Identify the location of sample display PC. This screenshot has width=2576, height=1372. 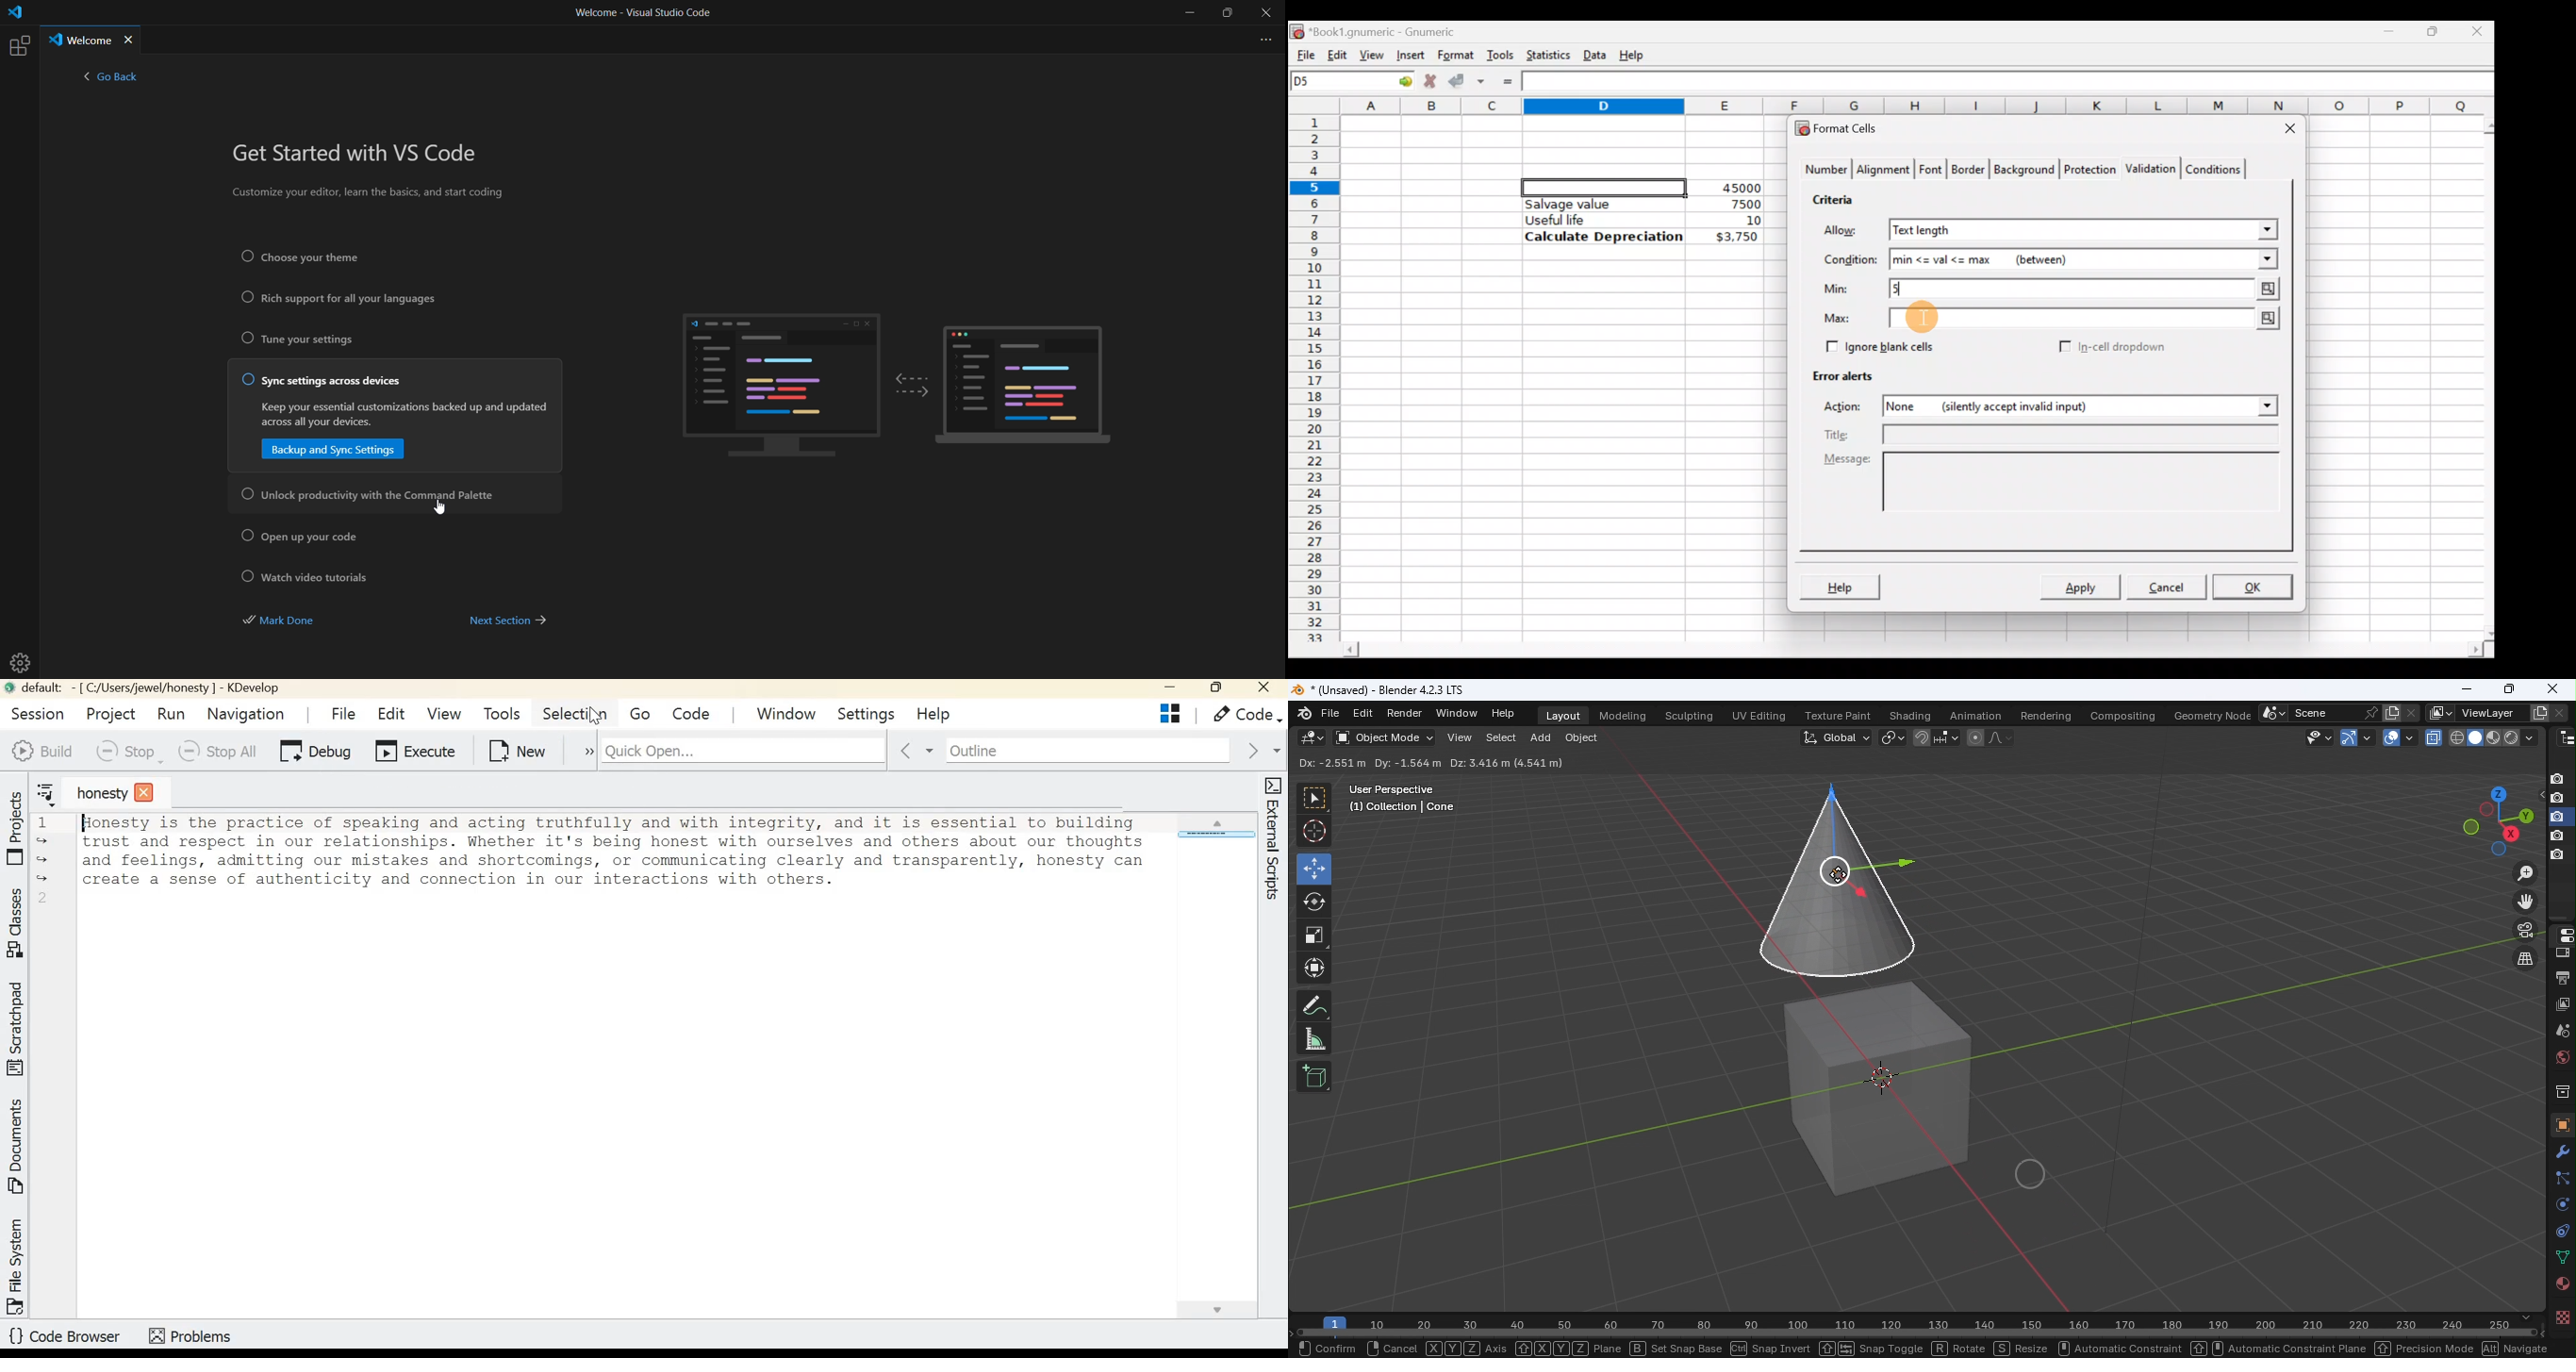
(767, 391).